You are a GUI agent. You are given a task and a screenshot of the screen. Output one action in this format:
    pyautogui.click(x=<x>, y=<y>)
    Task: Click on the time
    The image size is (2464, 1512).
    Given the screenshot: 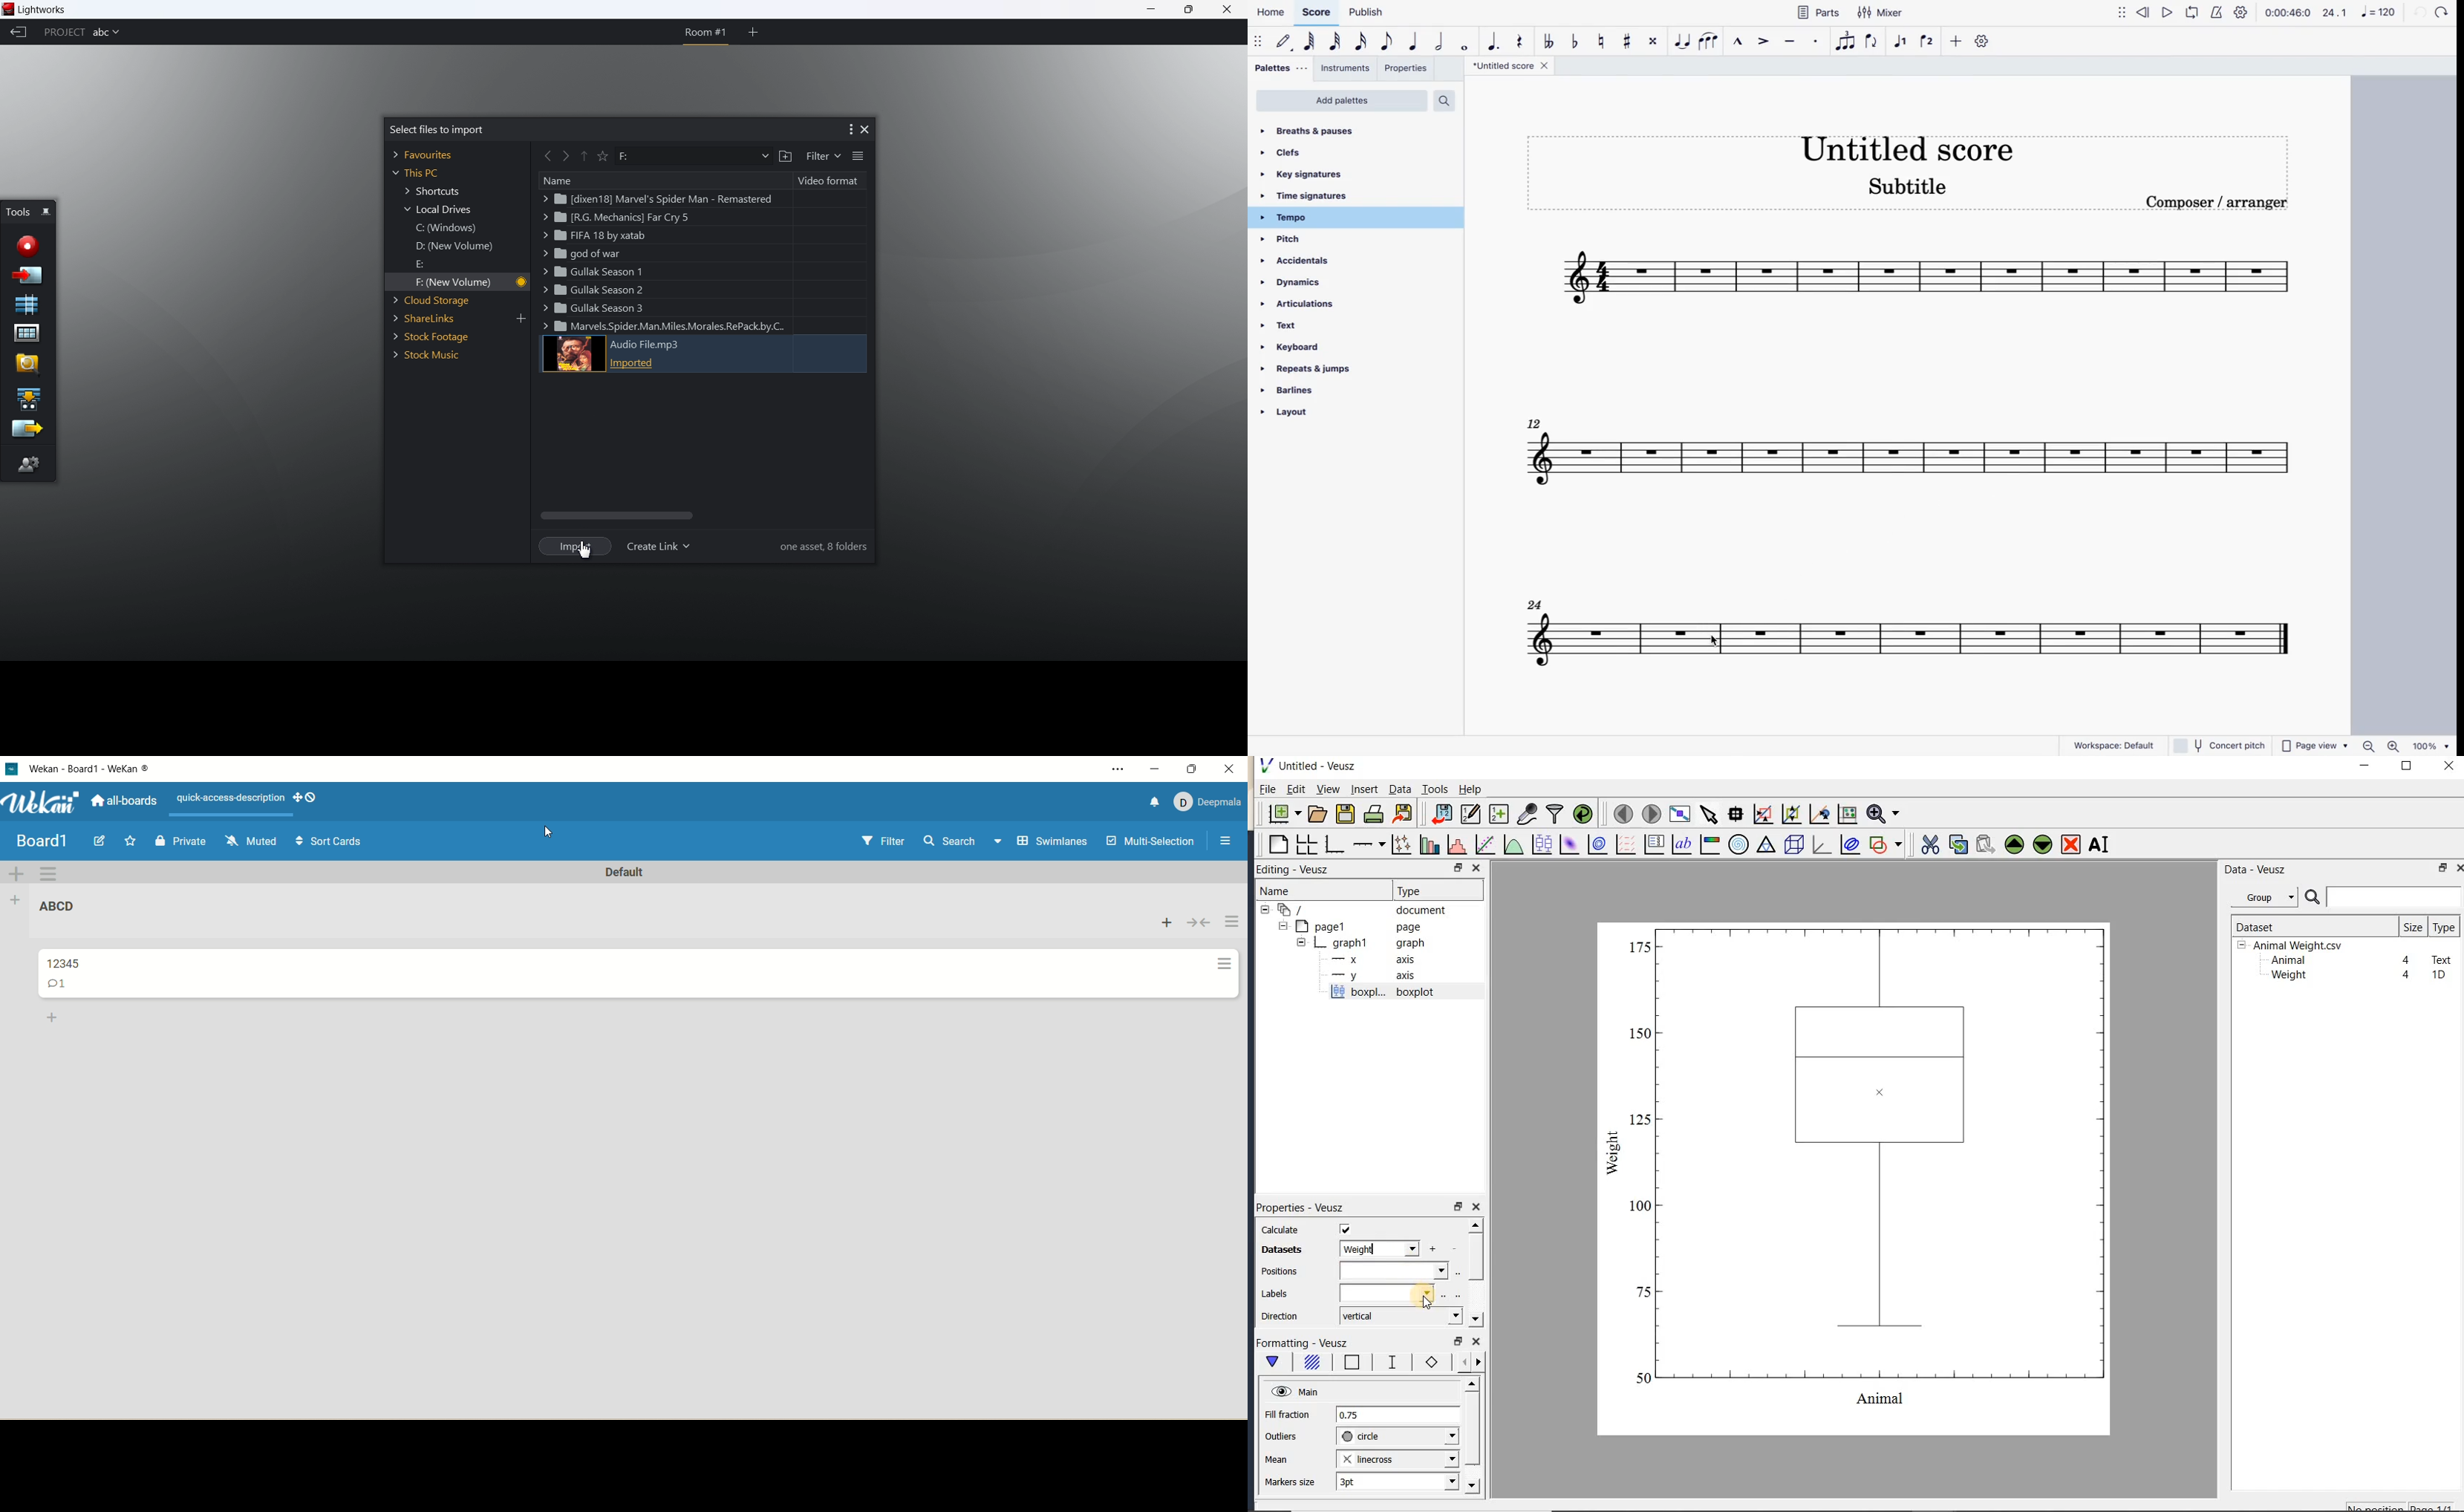 What is the action you would take?
    pyautogui.click(x=2288, y=13)
    